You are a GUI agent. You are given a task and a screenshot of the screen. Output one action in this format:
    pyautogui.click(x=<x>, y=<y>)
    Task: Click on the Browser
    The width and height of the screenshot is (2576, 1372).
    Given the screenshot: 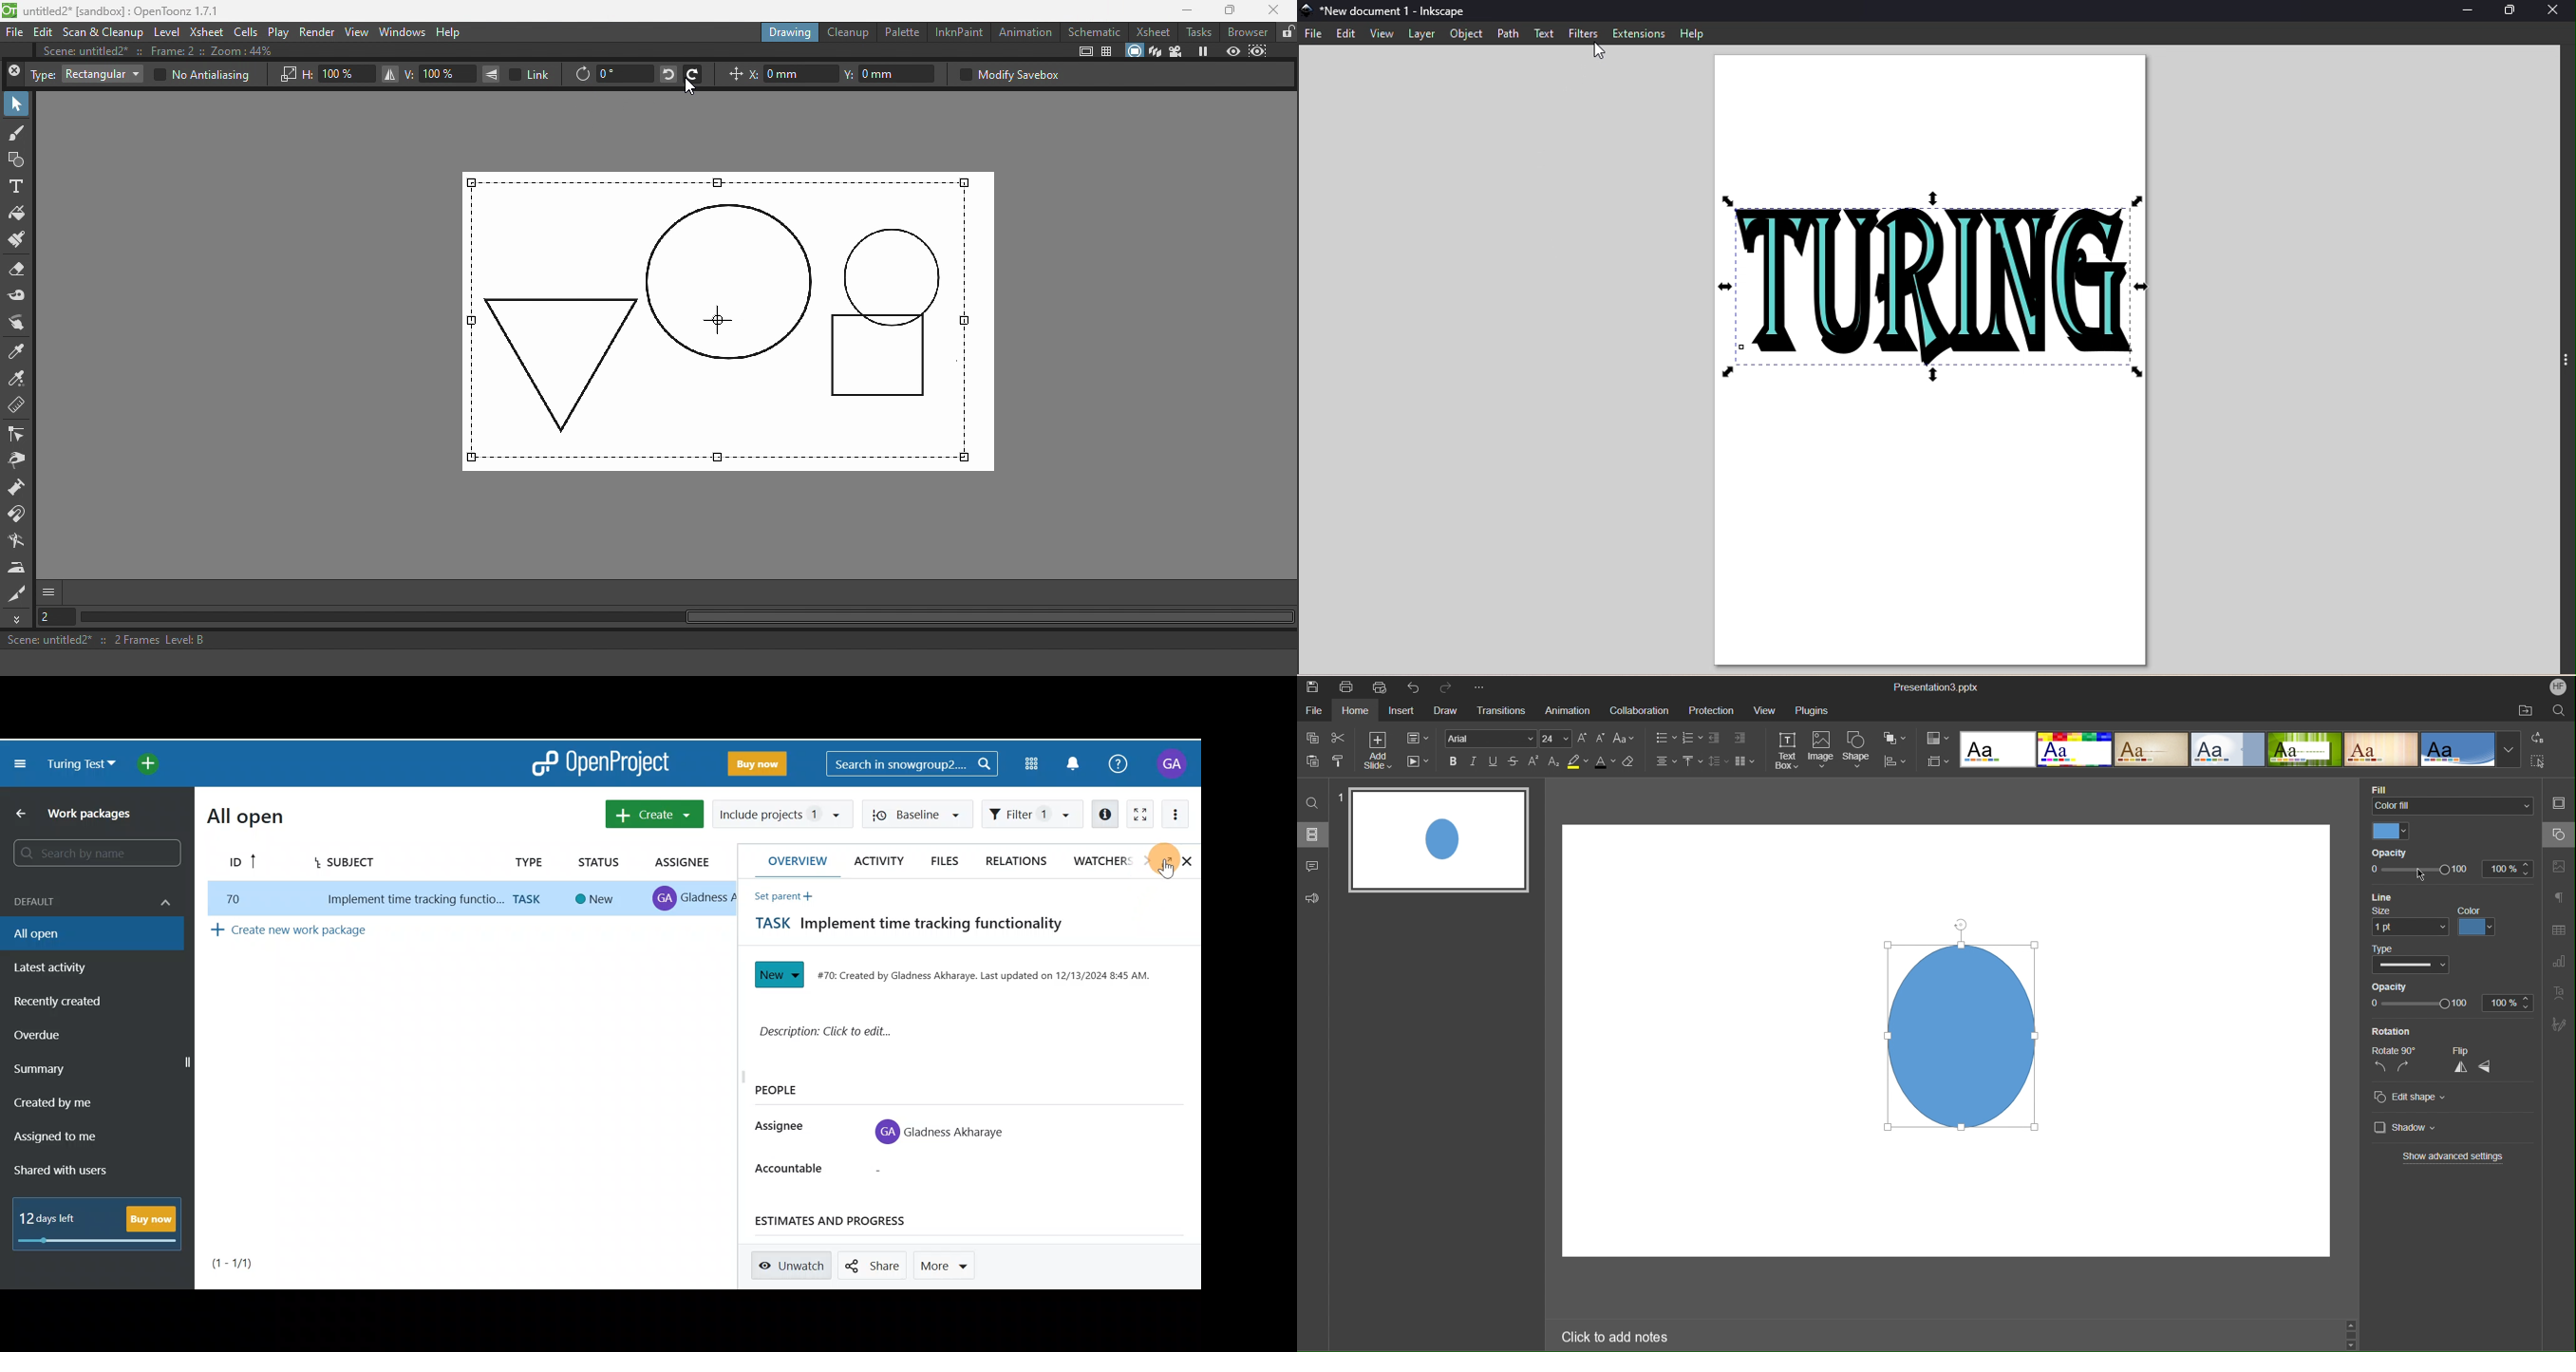 What is the action you would take?
    pyautogui.click(x=1246, y=31)
    